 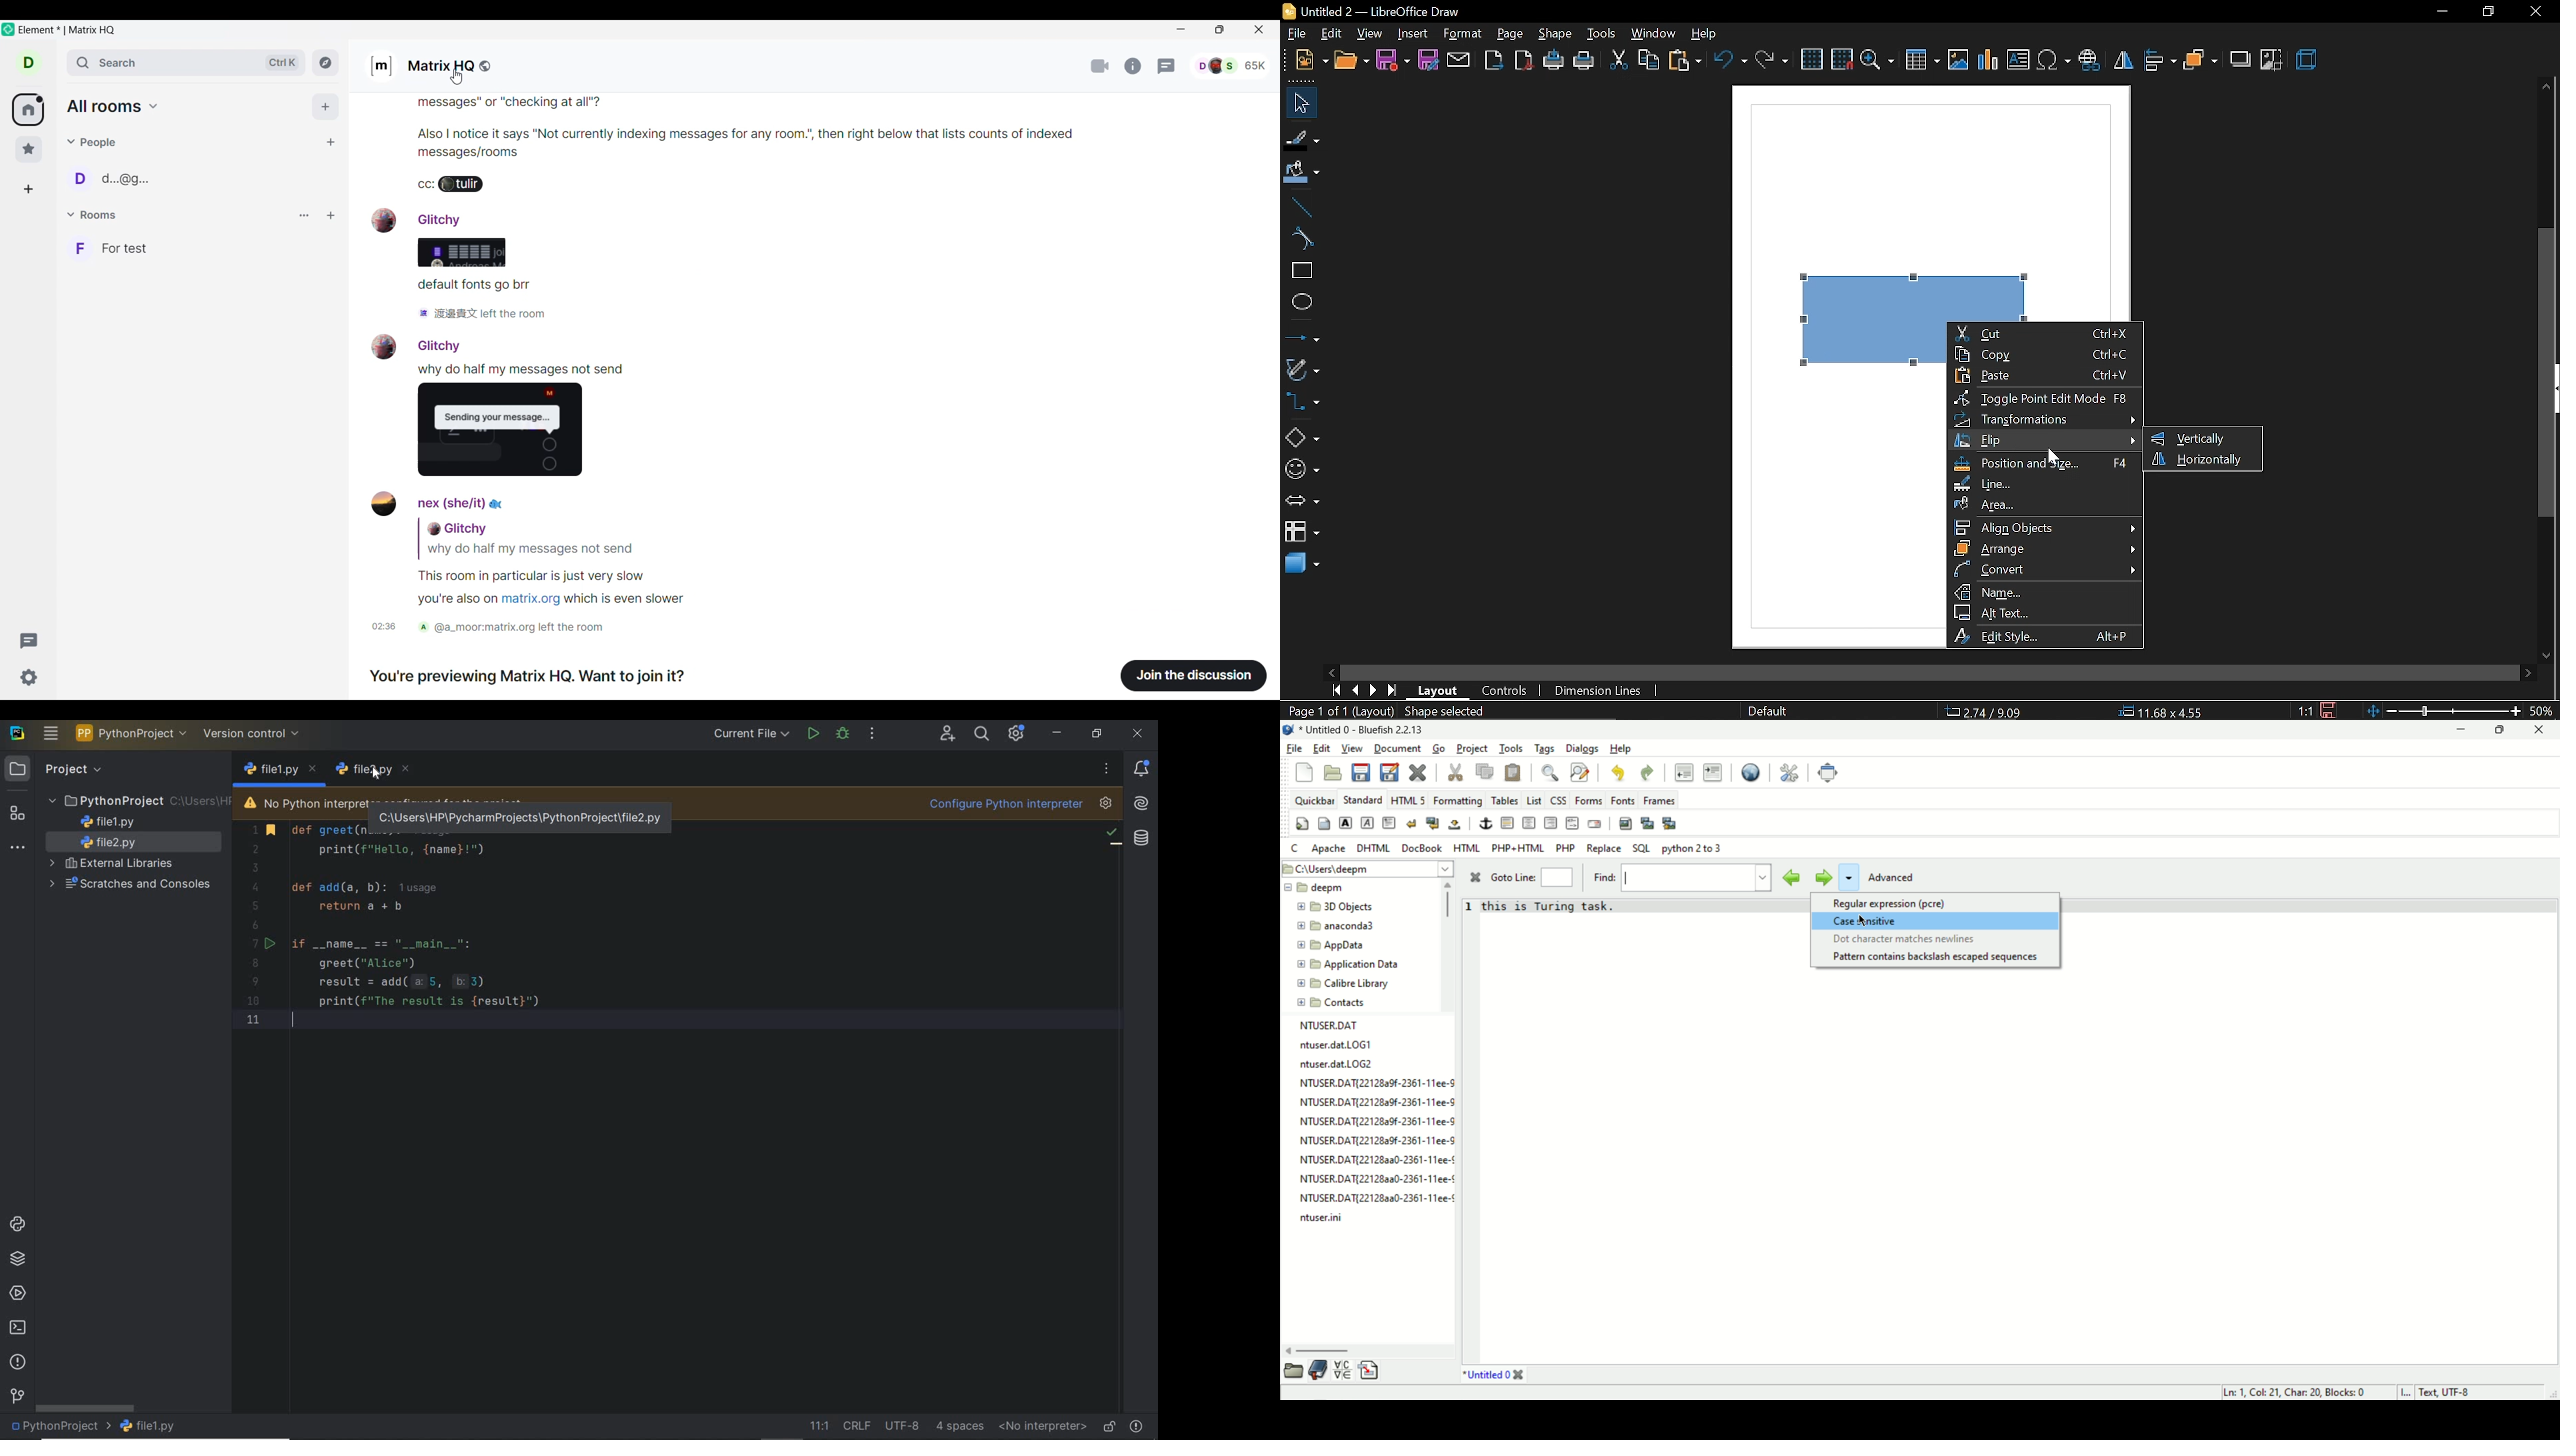 I want to click on Add, so click(x=326, y=106).